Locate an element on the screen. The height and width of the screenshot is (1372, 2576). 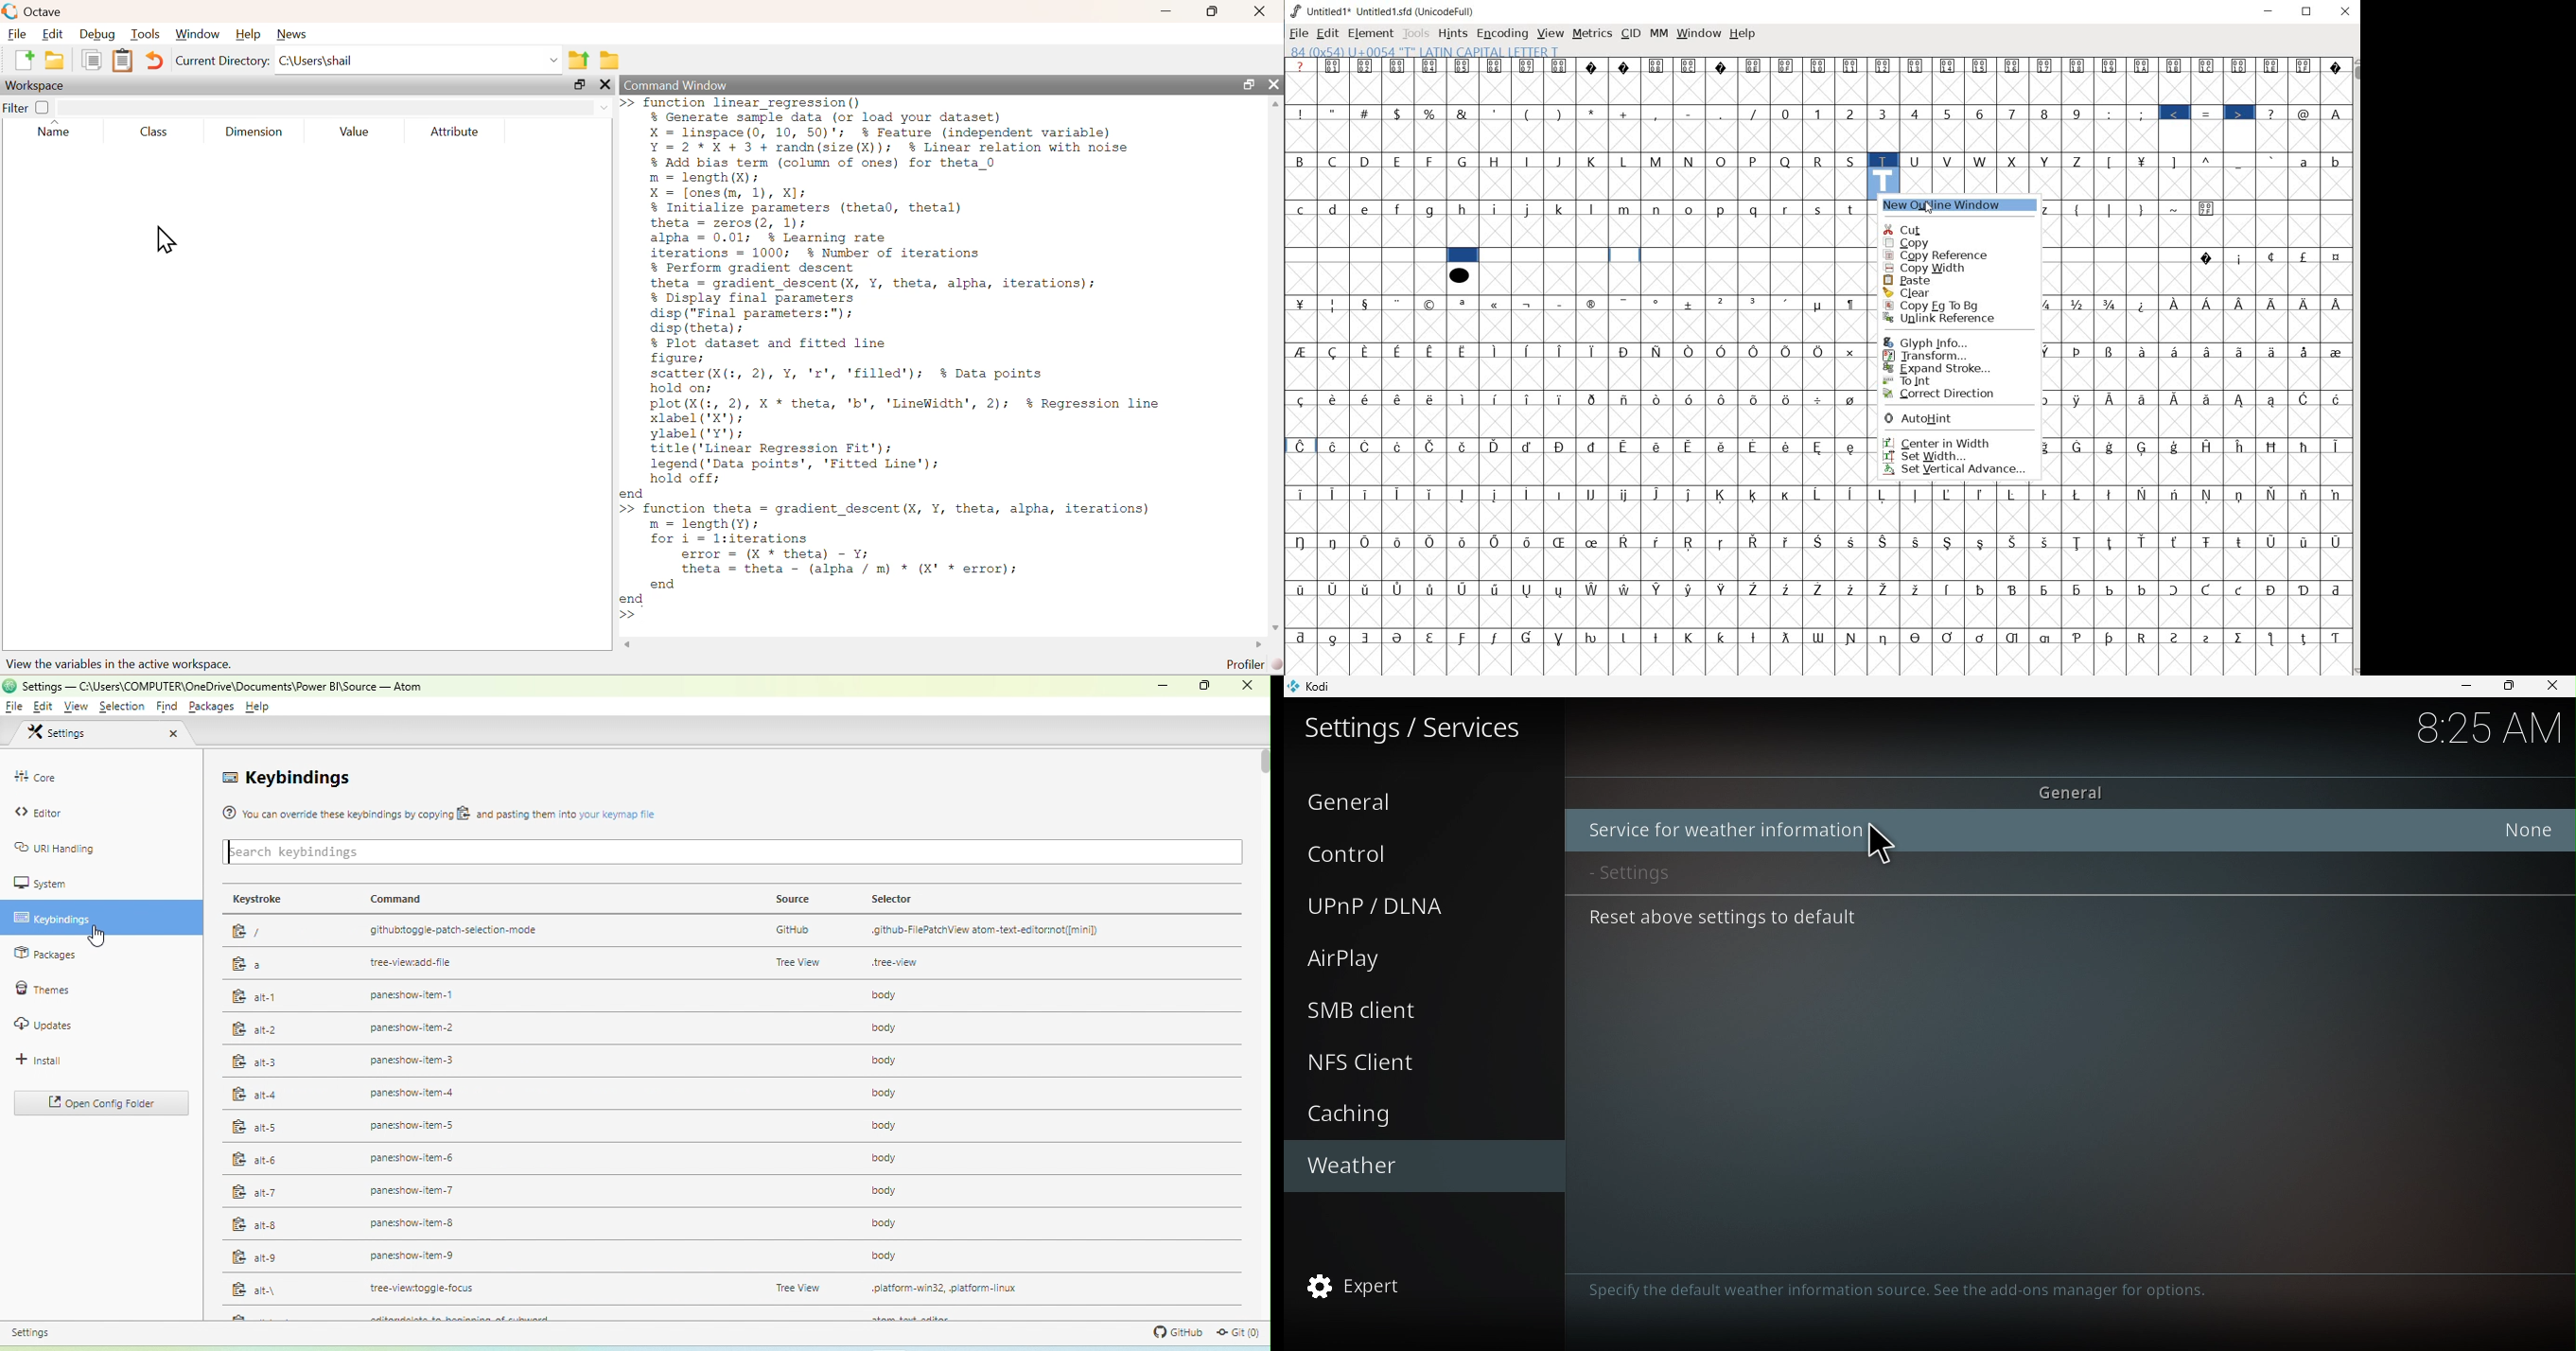
Symbol is located at coordinates (2146, 399).